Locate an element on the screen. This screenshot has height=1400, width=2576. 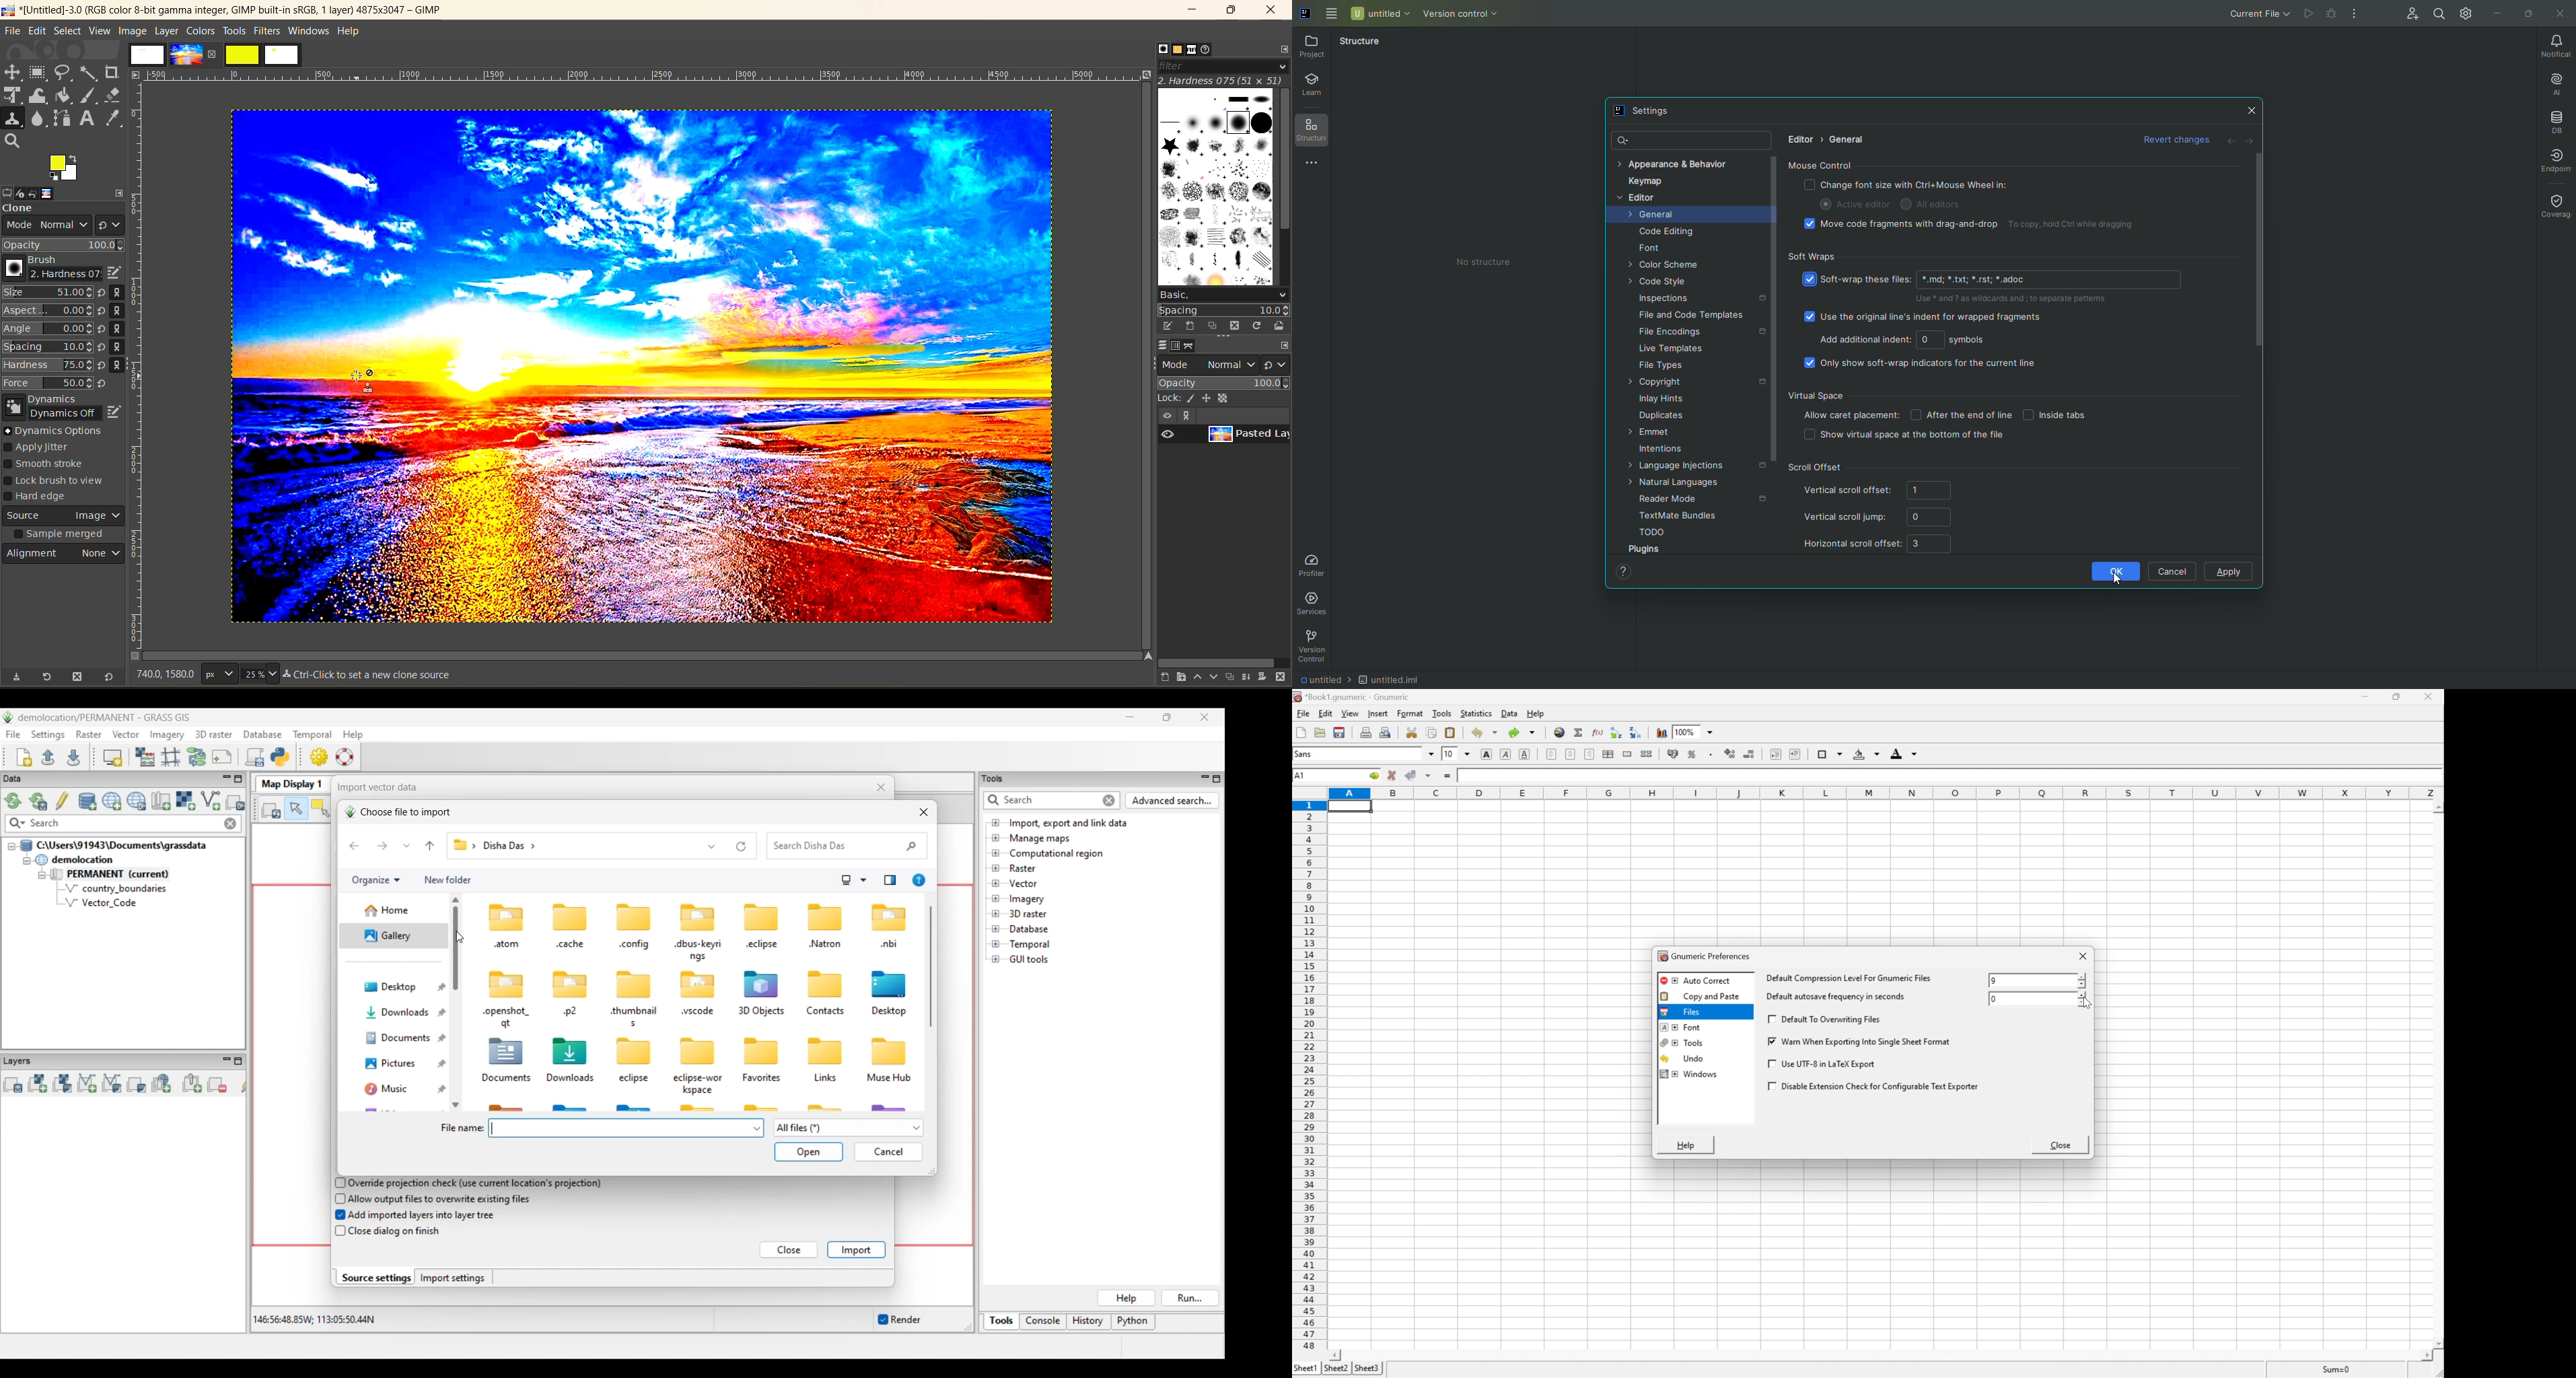
Debug is located at coordinates (2330, 14).